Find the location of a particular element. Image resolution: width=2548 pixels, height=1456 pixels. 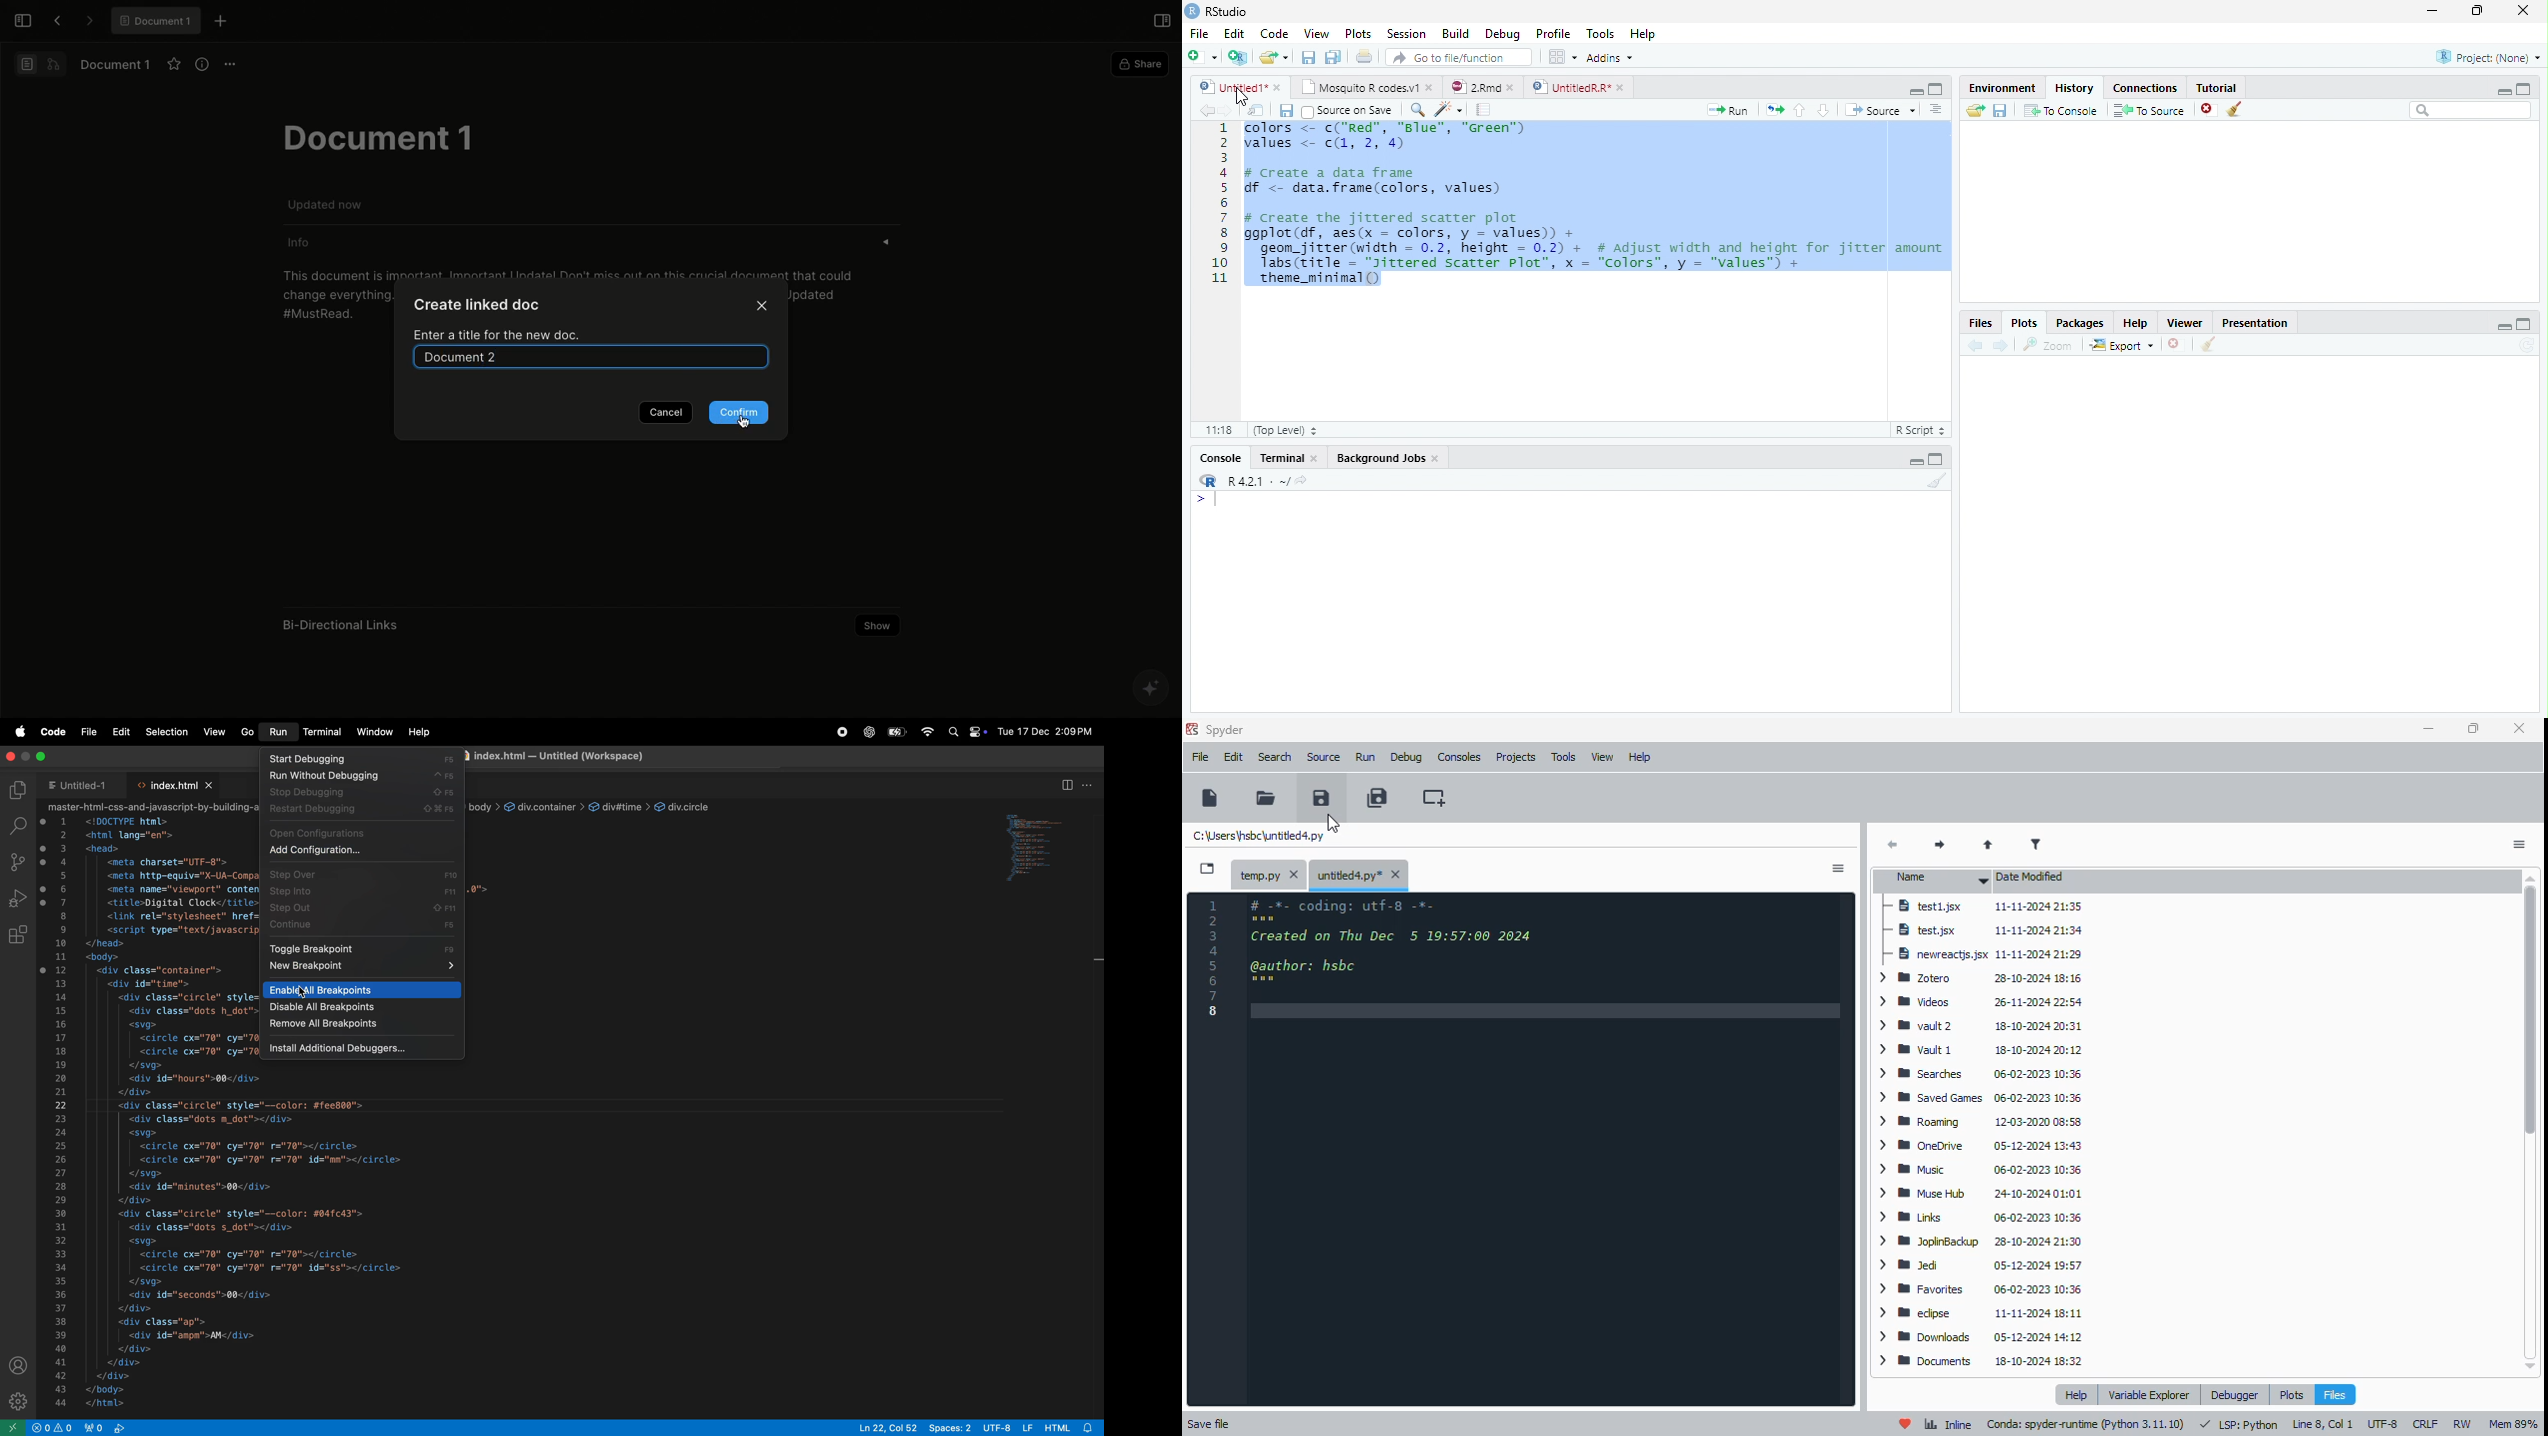

temporary file is located at coordinates (1267, 874).